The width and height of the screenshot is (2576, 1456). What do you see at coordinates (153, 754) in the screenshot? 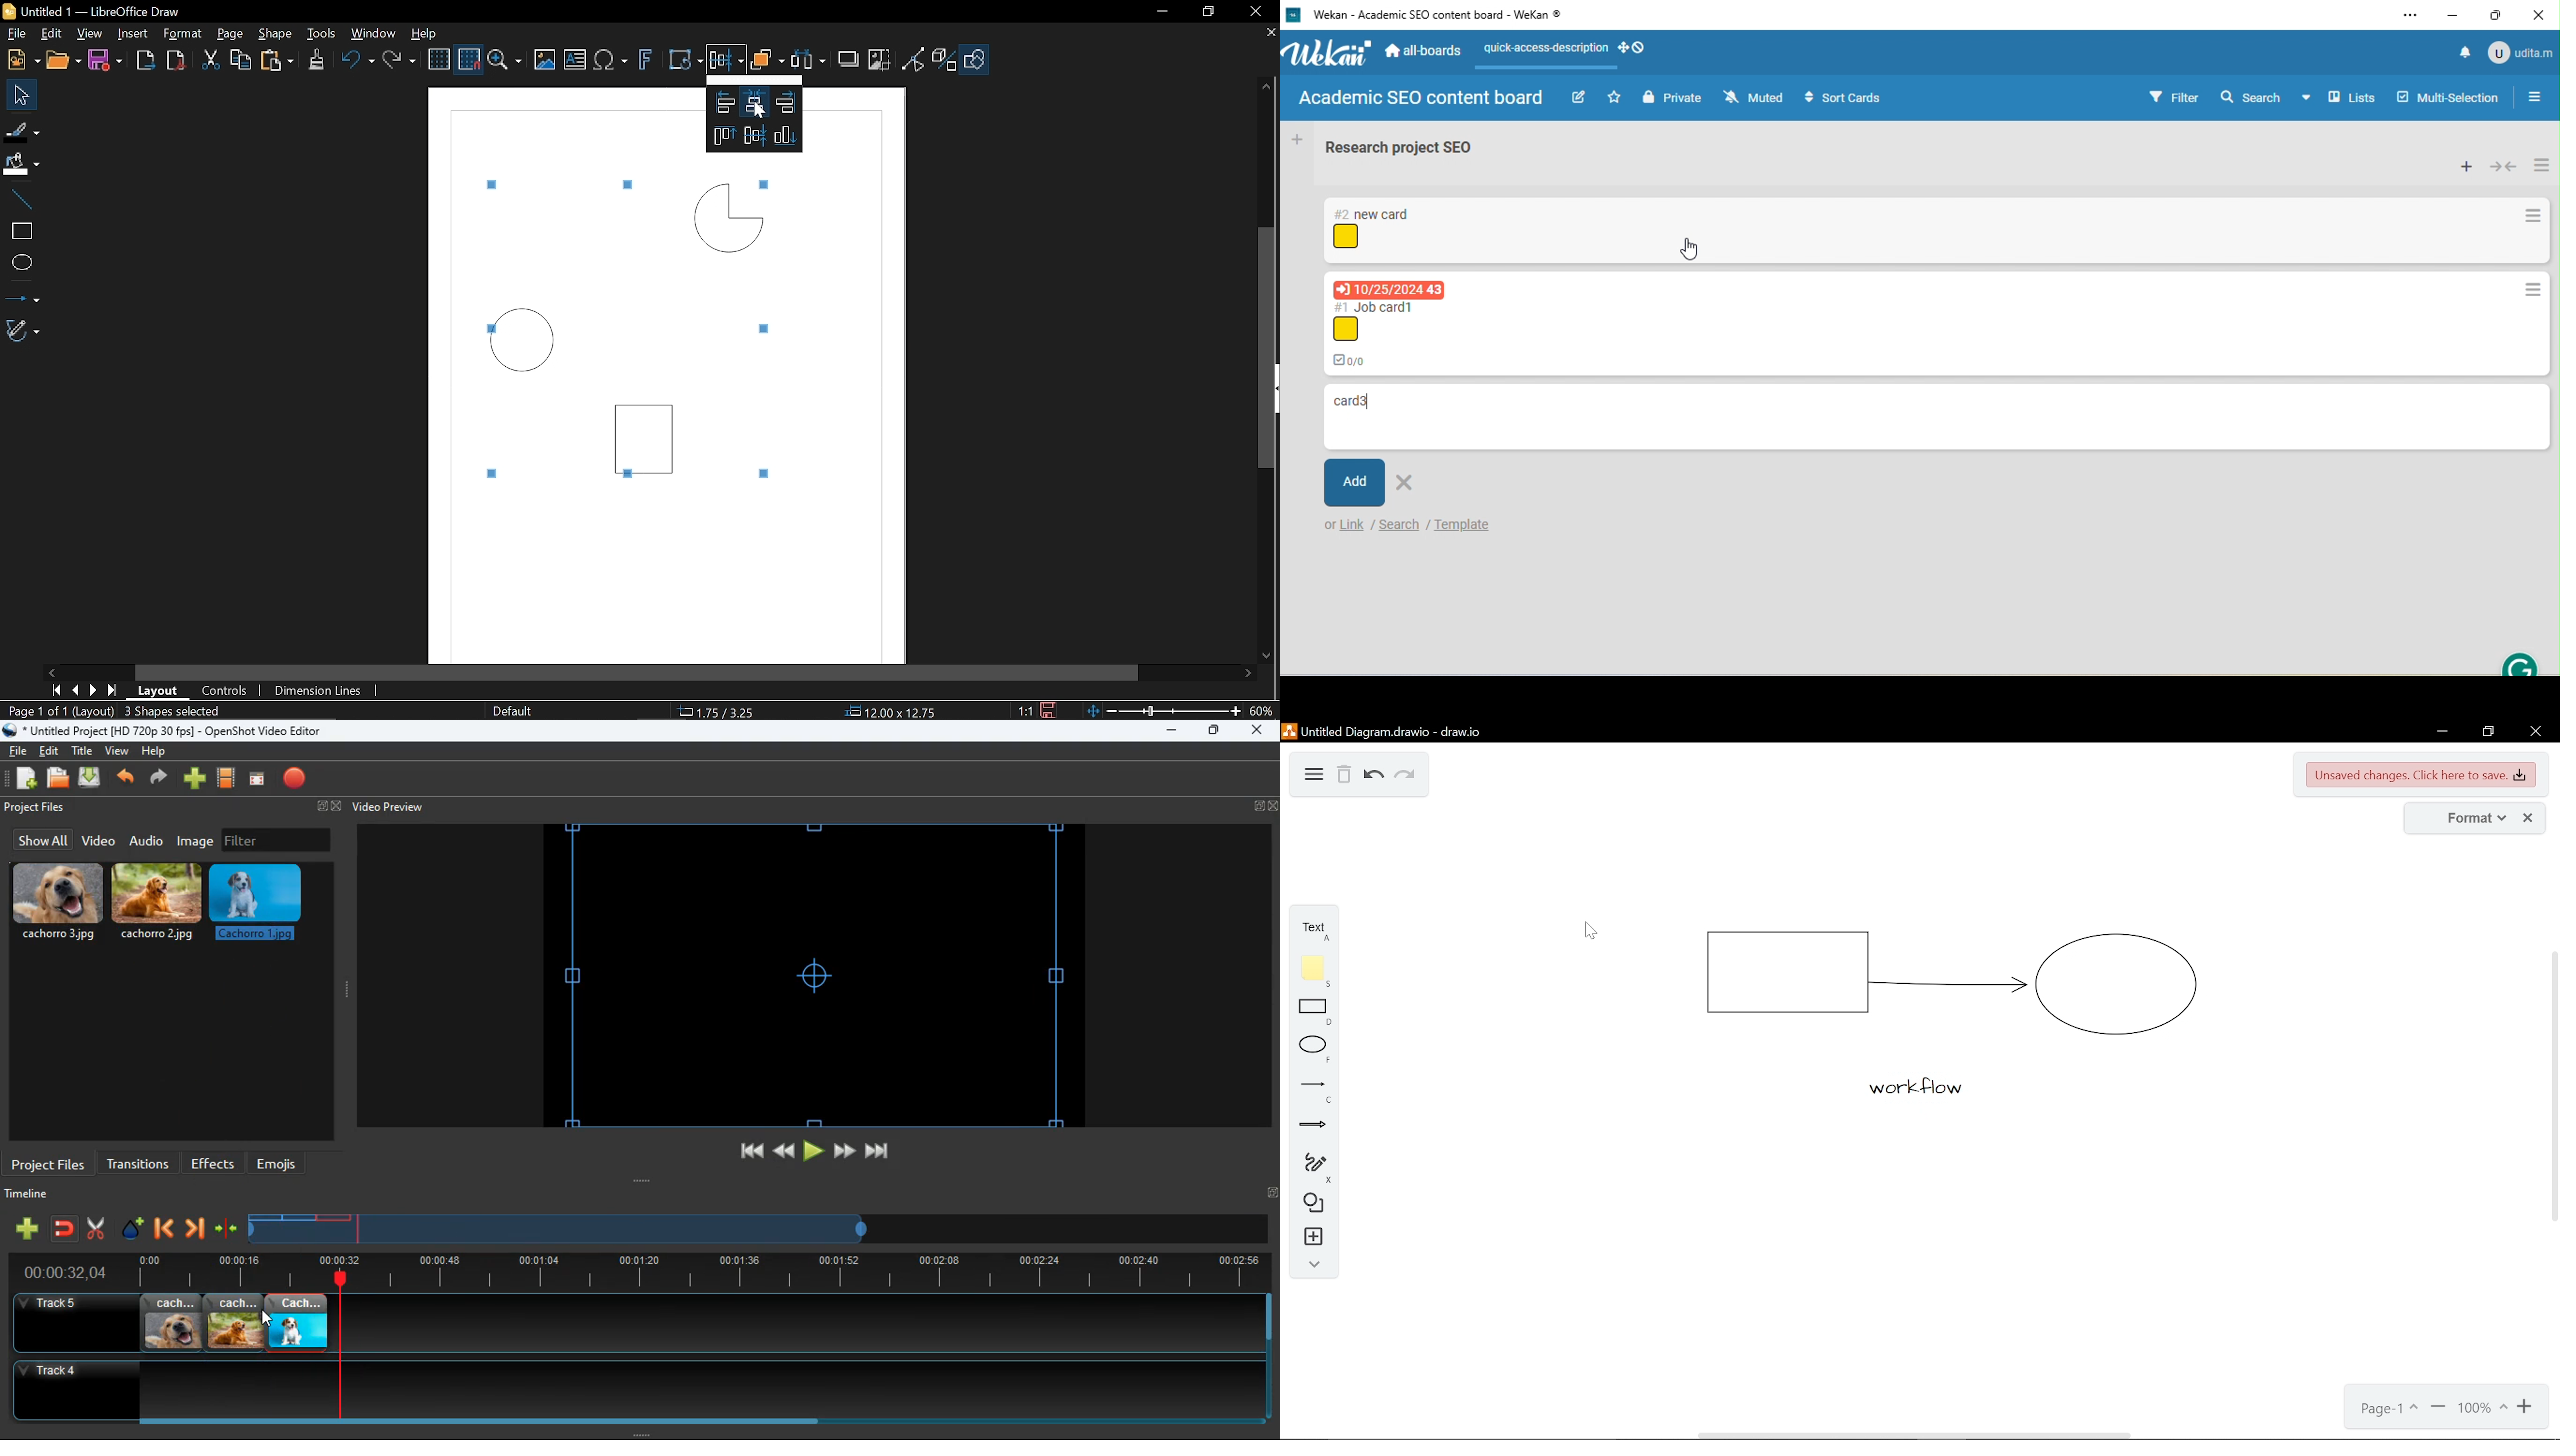
I see `help` at bounding box center [153, 754].